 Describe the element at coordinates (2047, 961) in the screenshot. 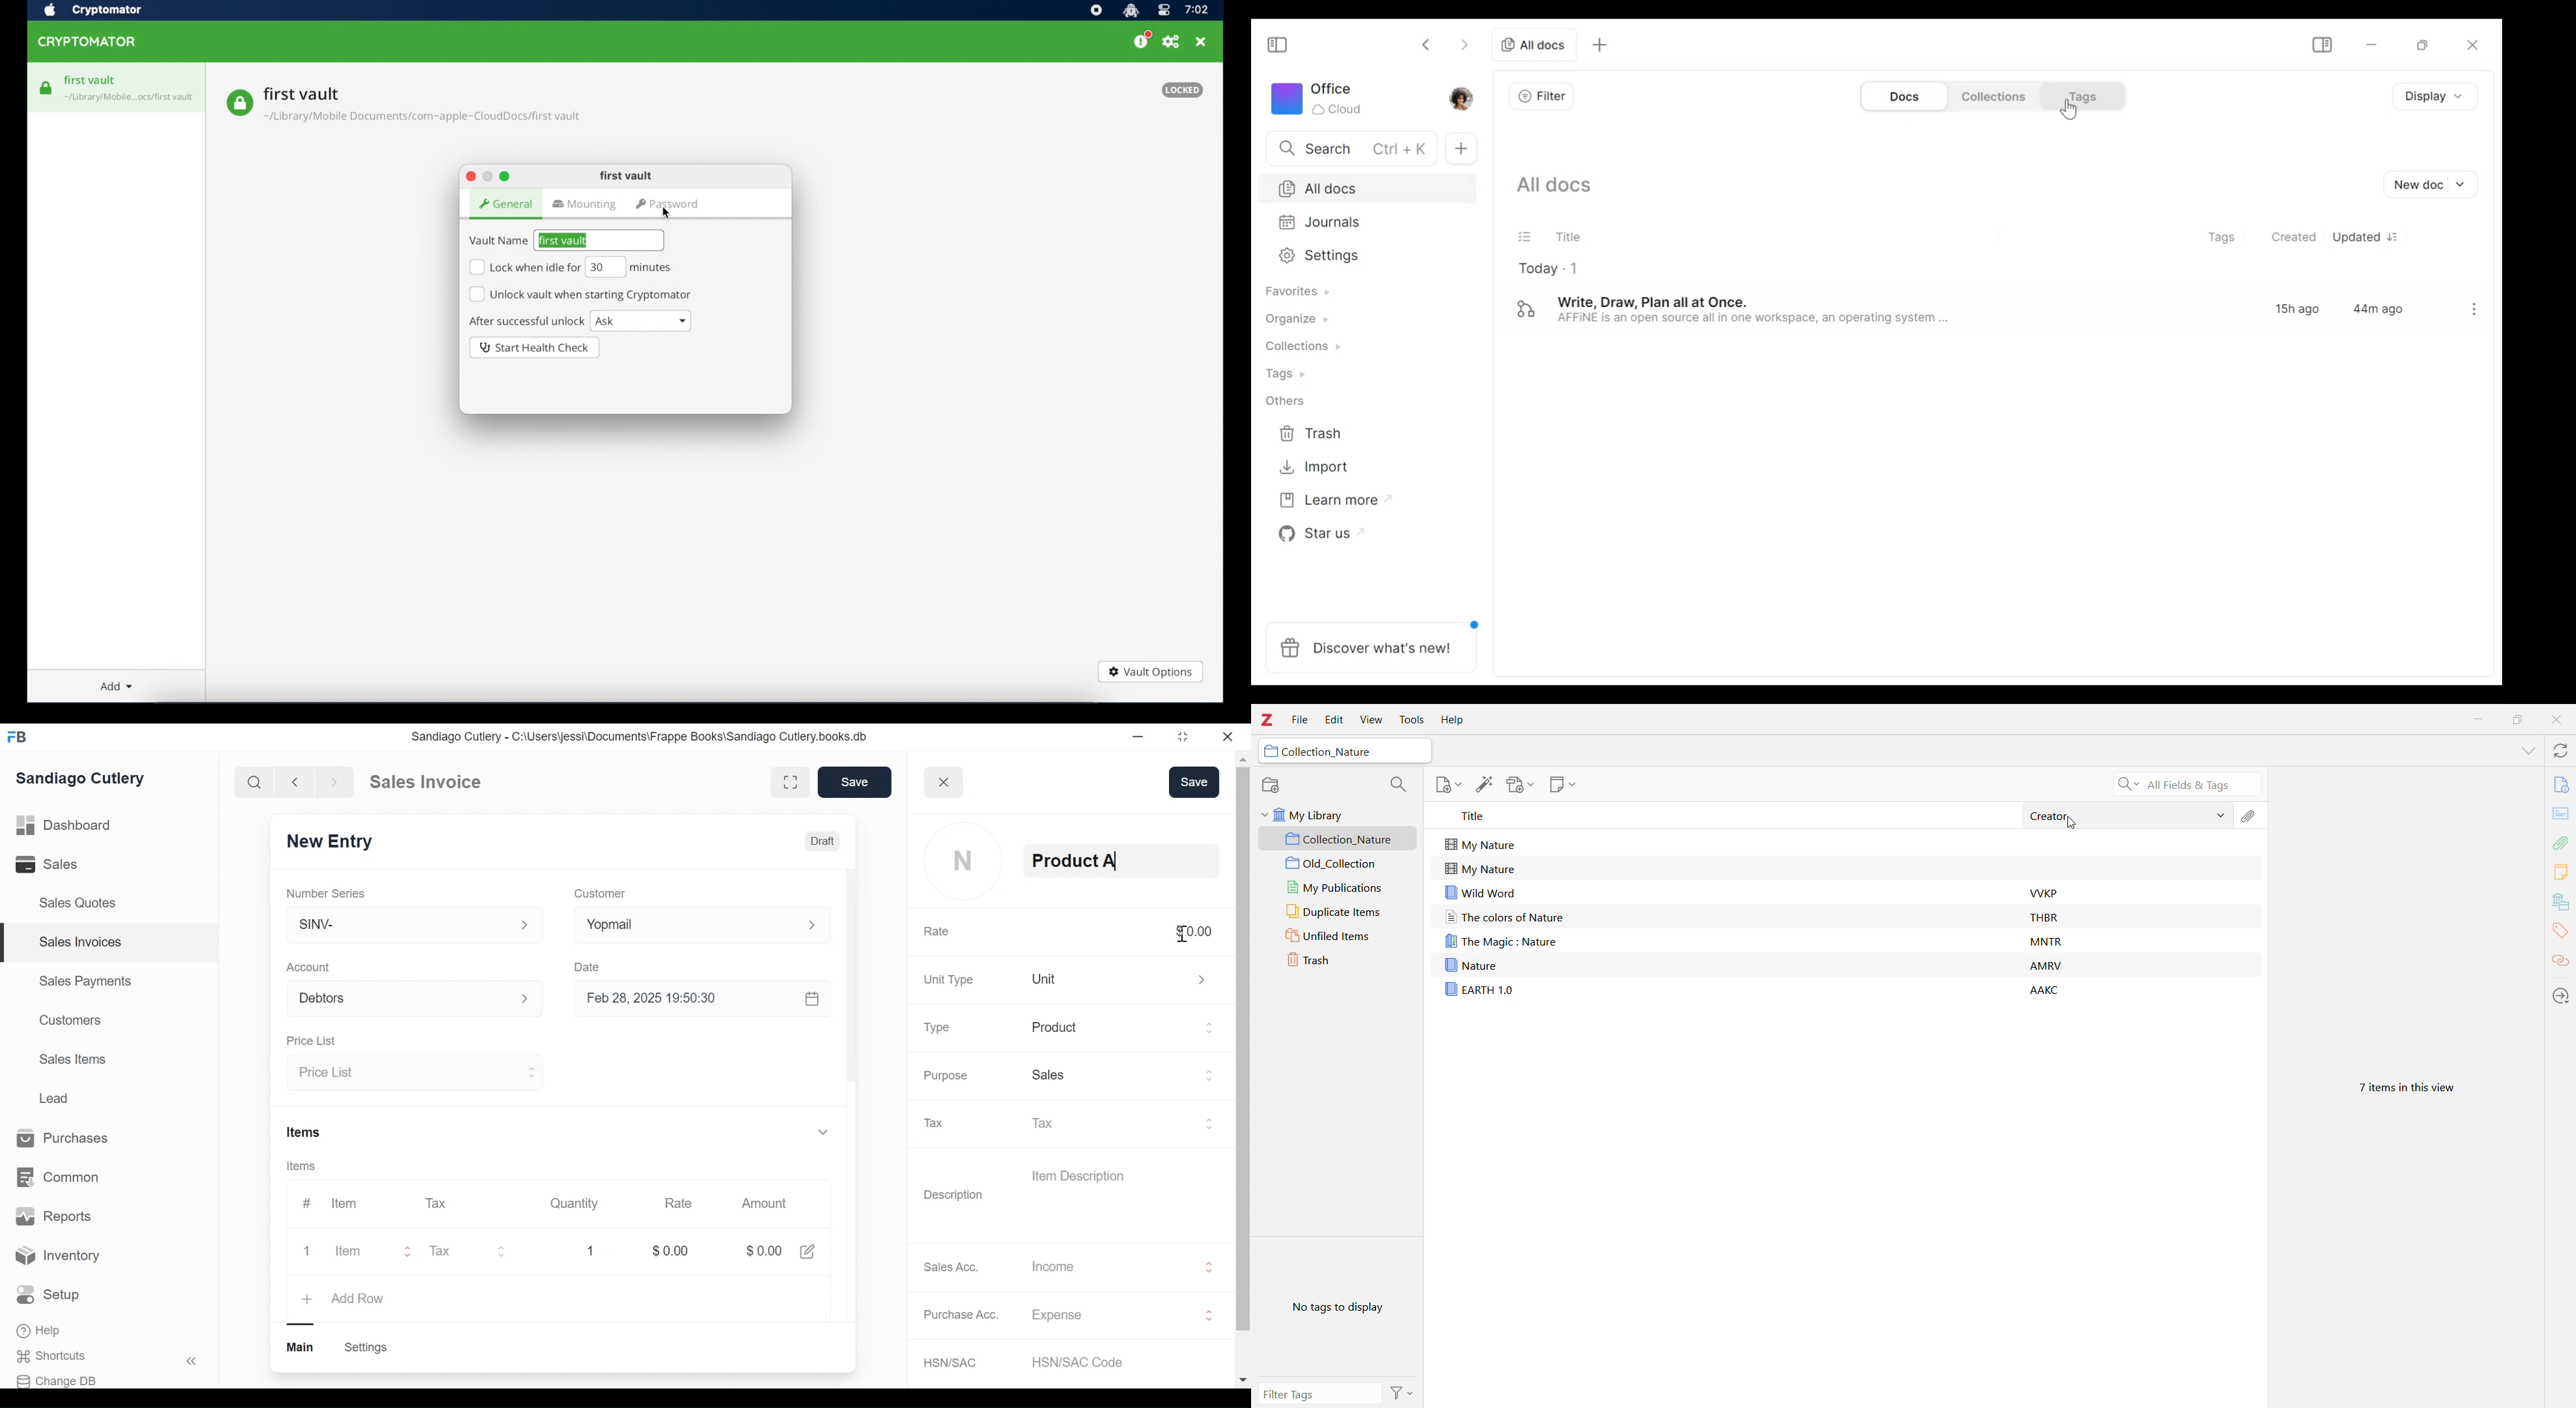

I see `Creator information` at that location.